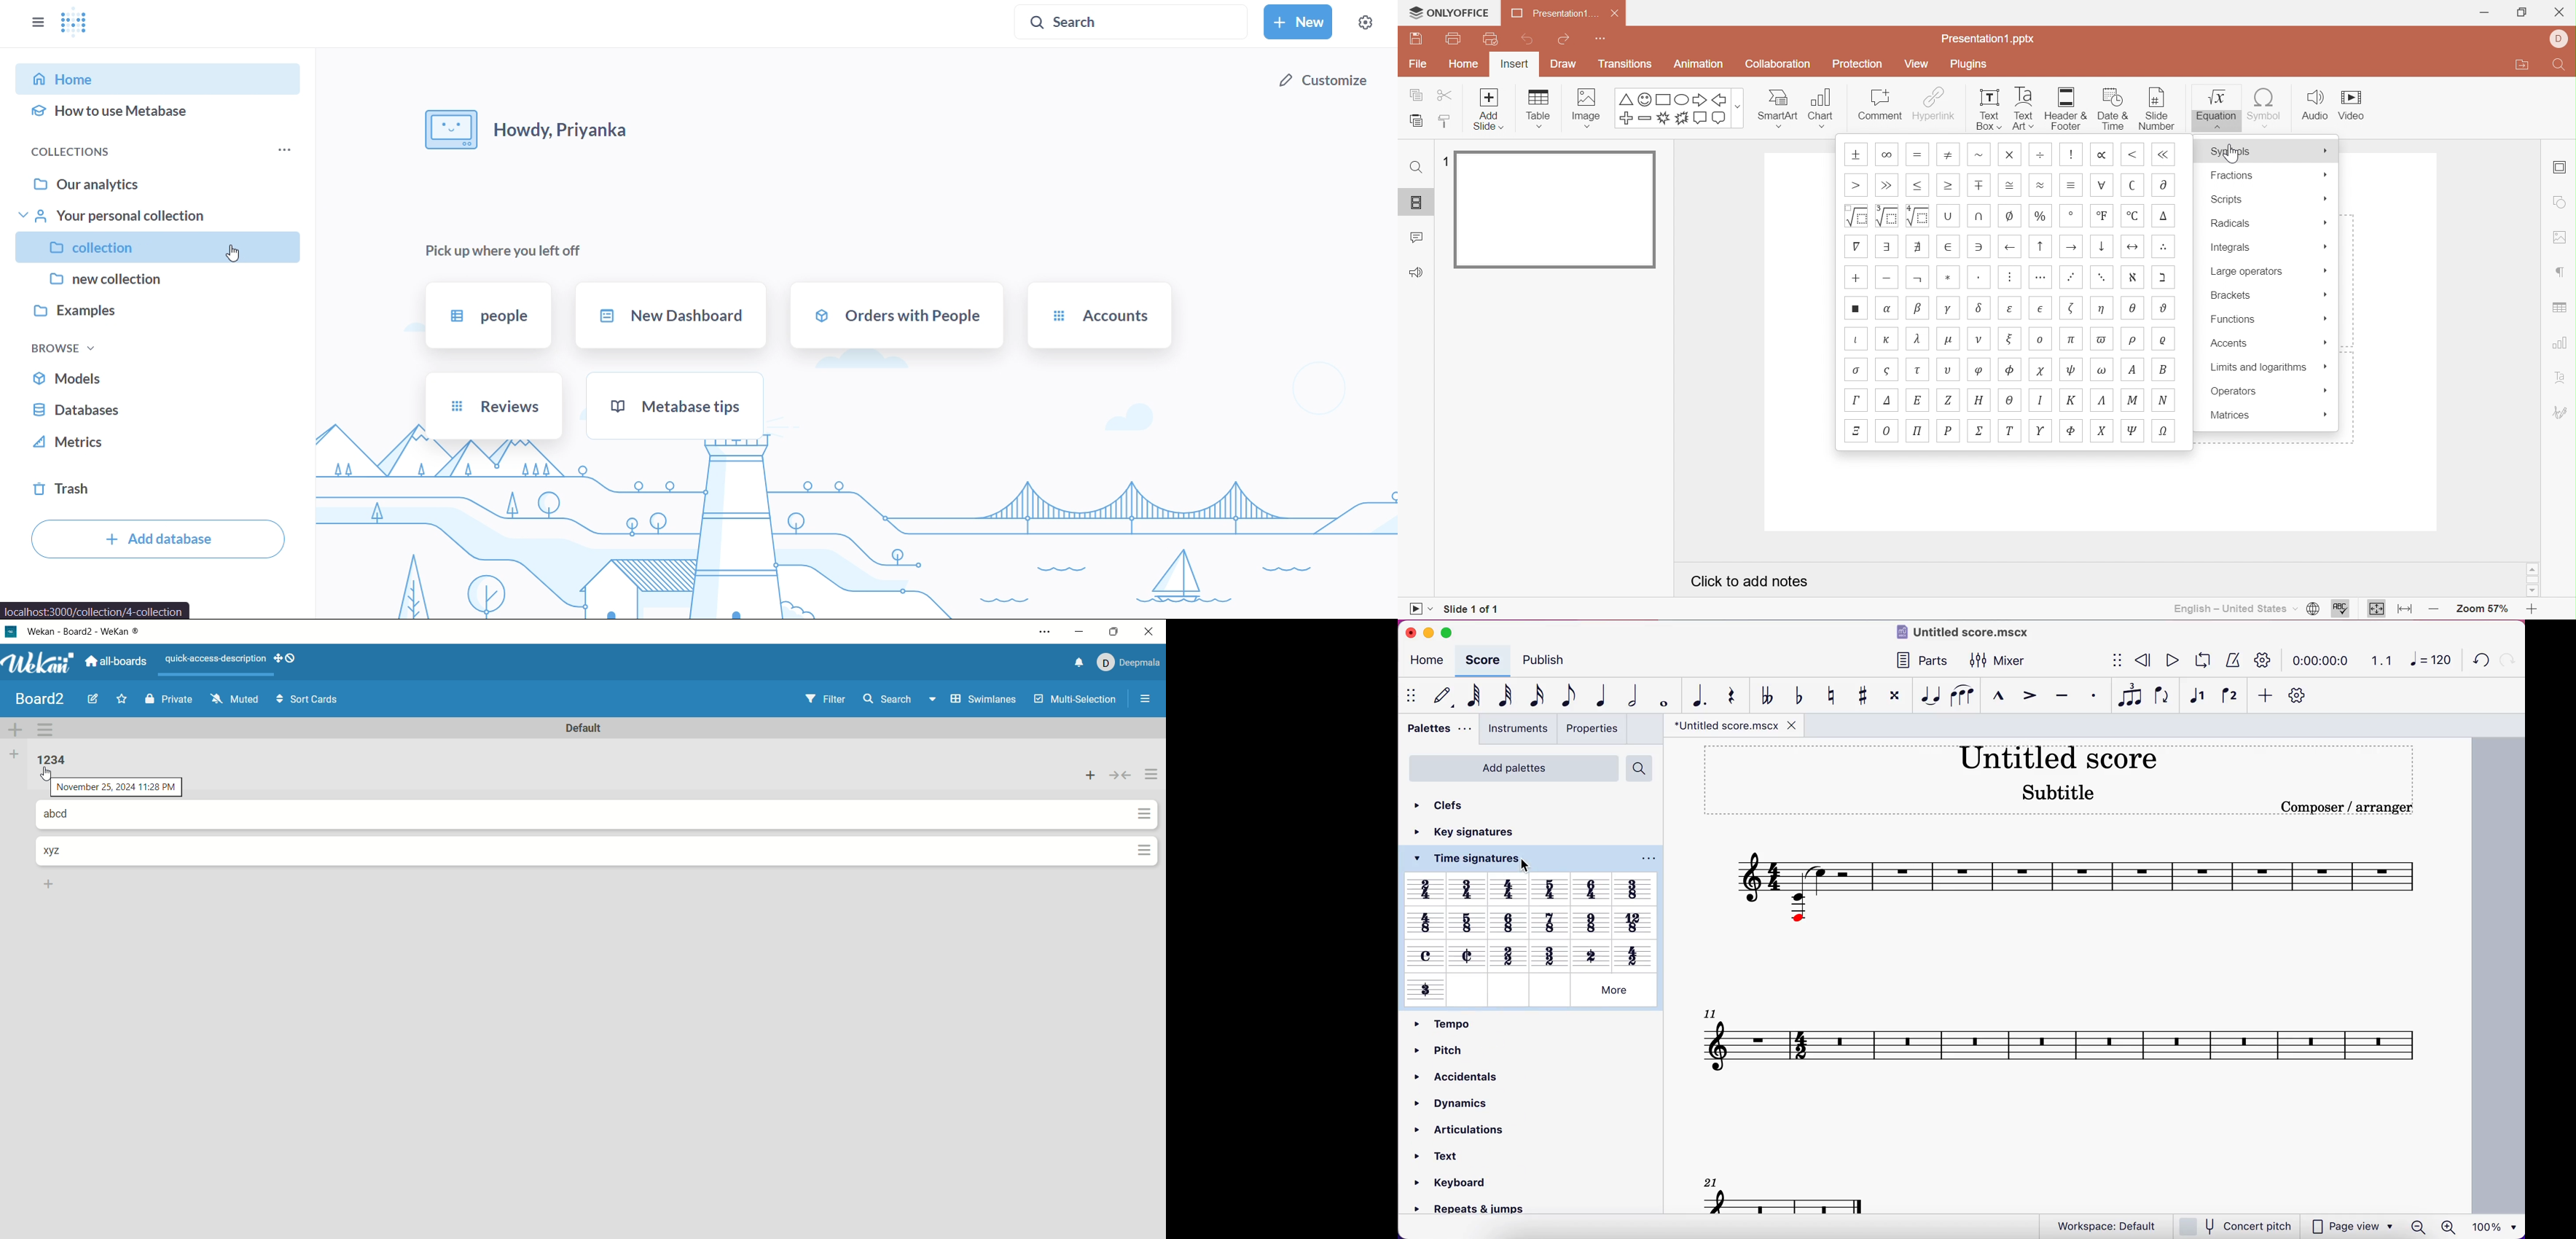  What do you see at coordinates (526, 128) in the screenshot?
I see `howdy, priyanka` at bounding box center [526, 128].